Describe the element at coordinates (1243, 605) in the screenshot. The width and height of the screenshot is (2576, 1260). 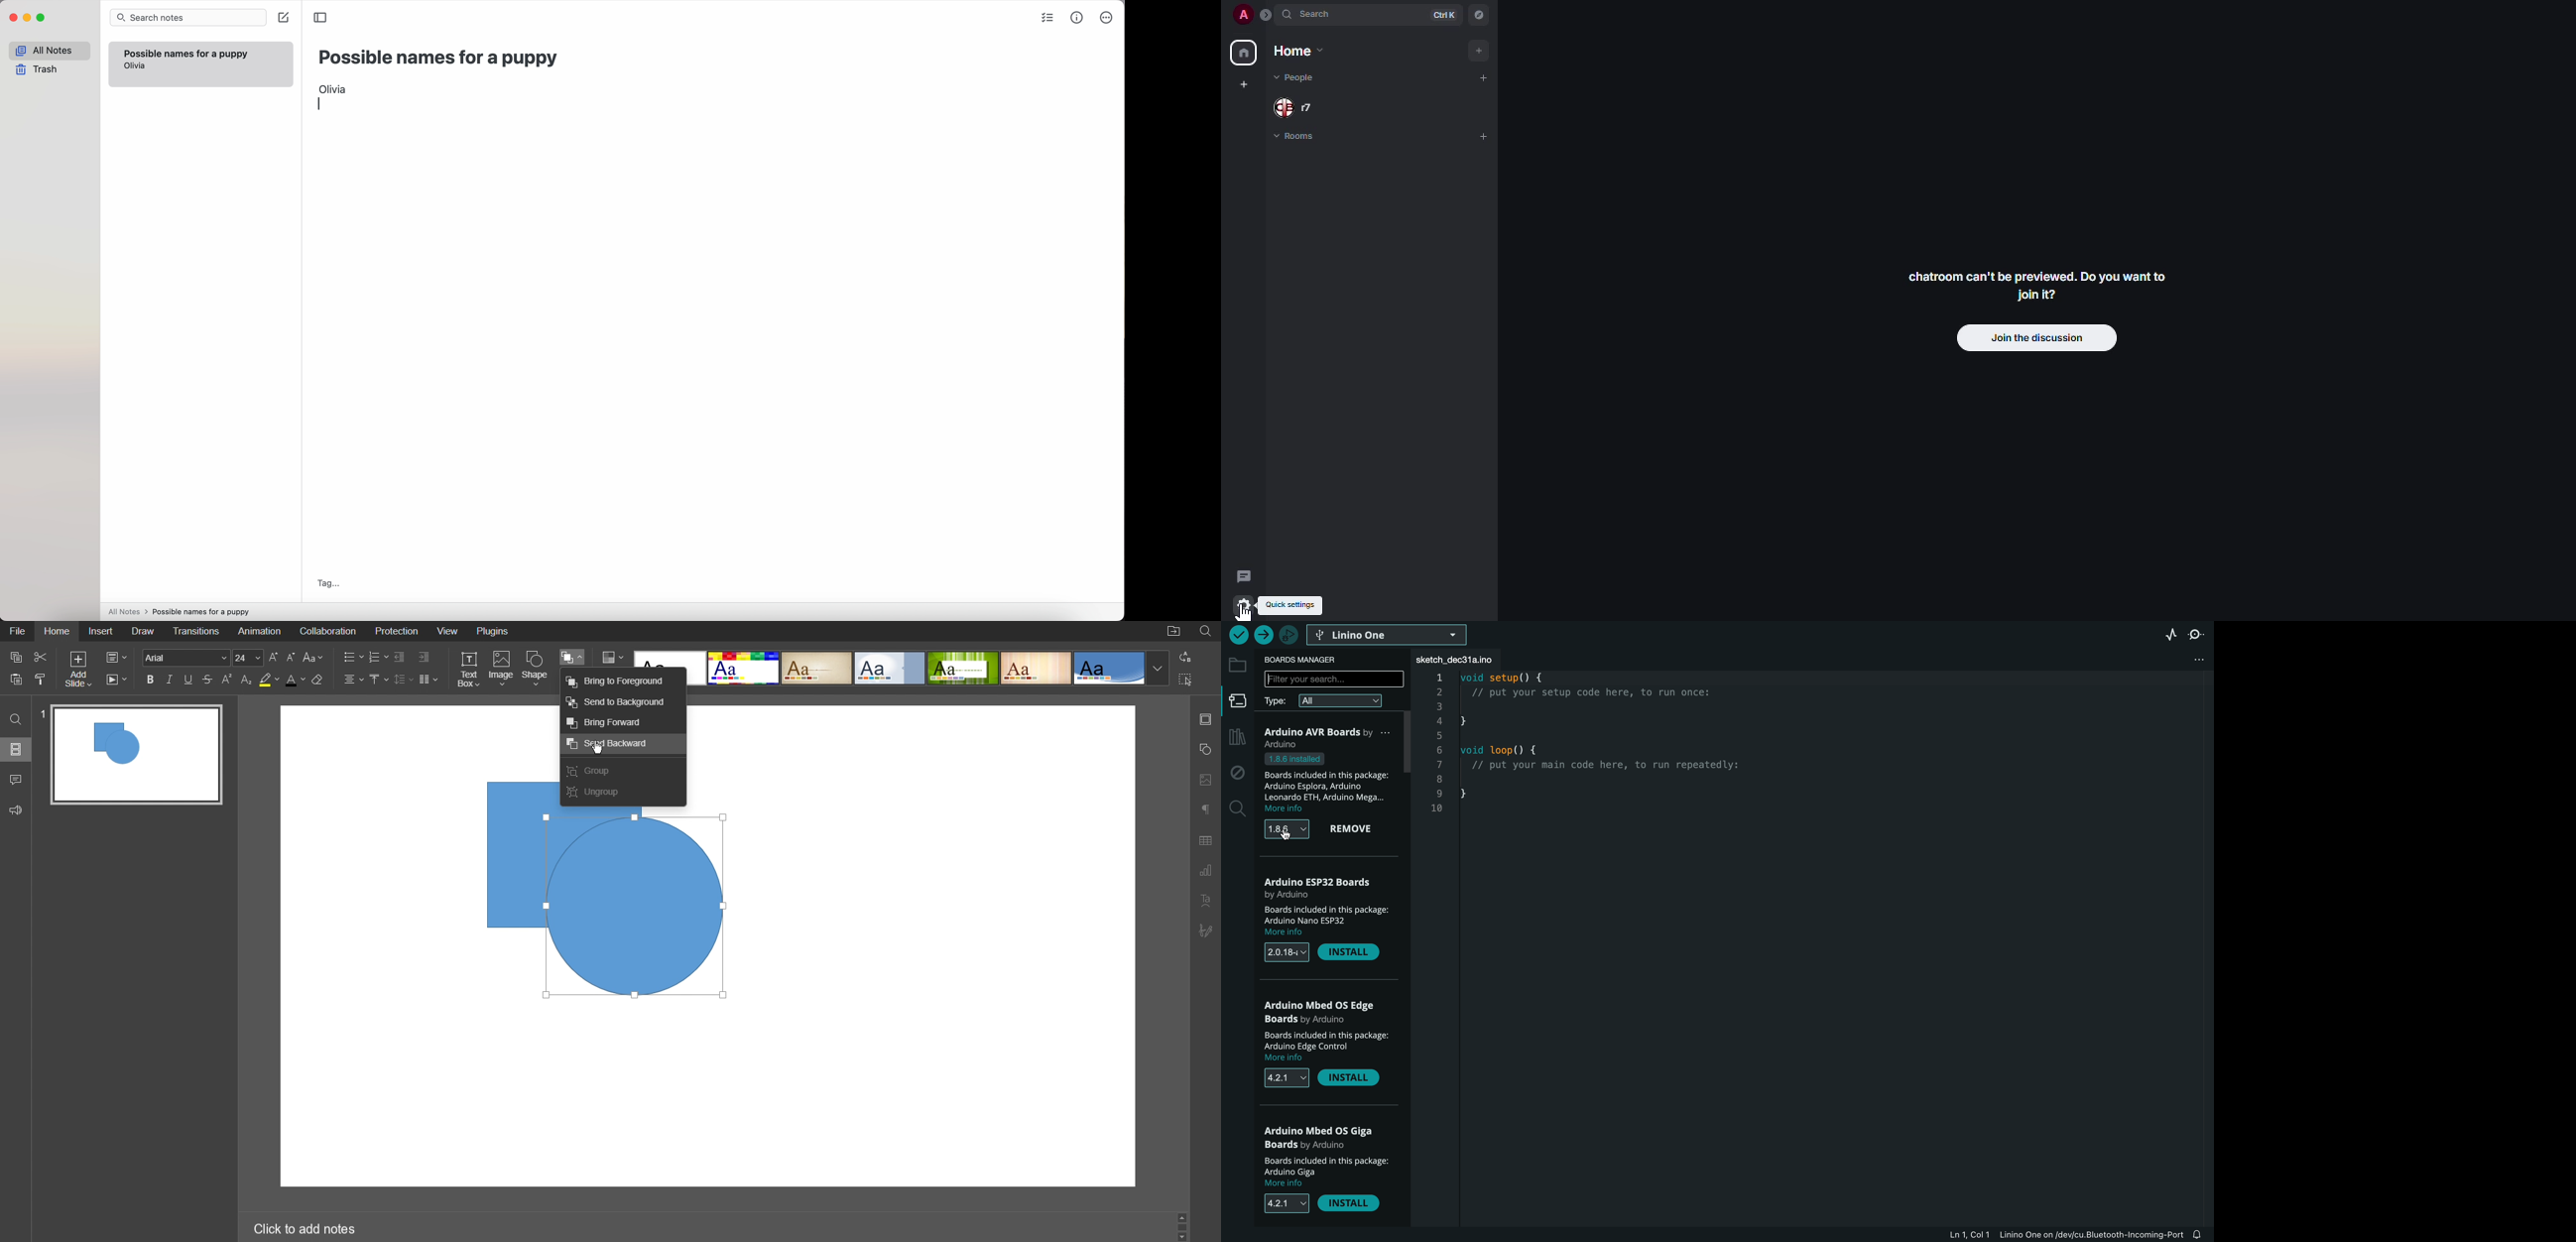
I see `quick settings` at that location.